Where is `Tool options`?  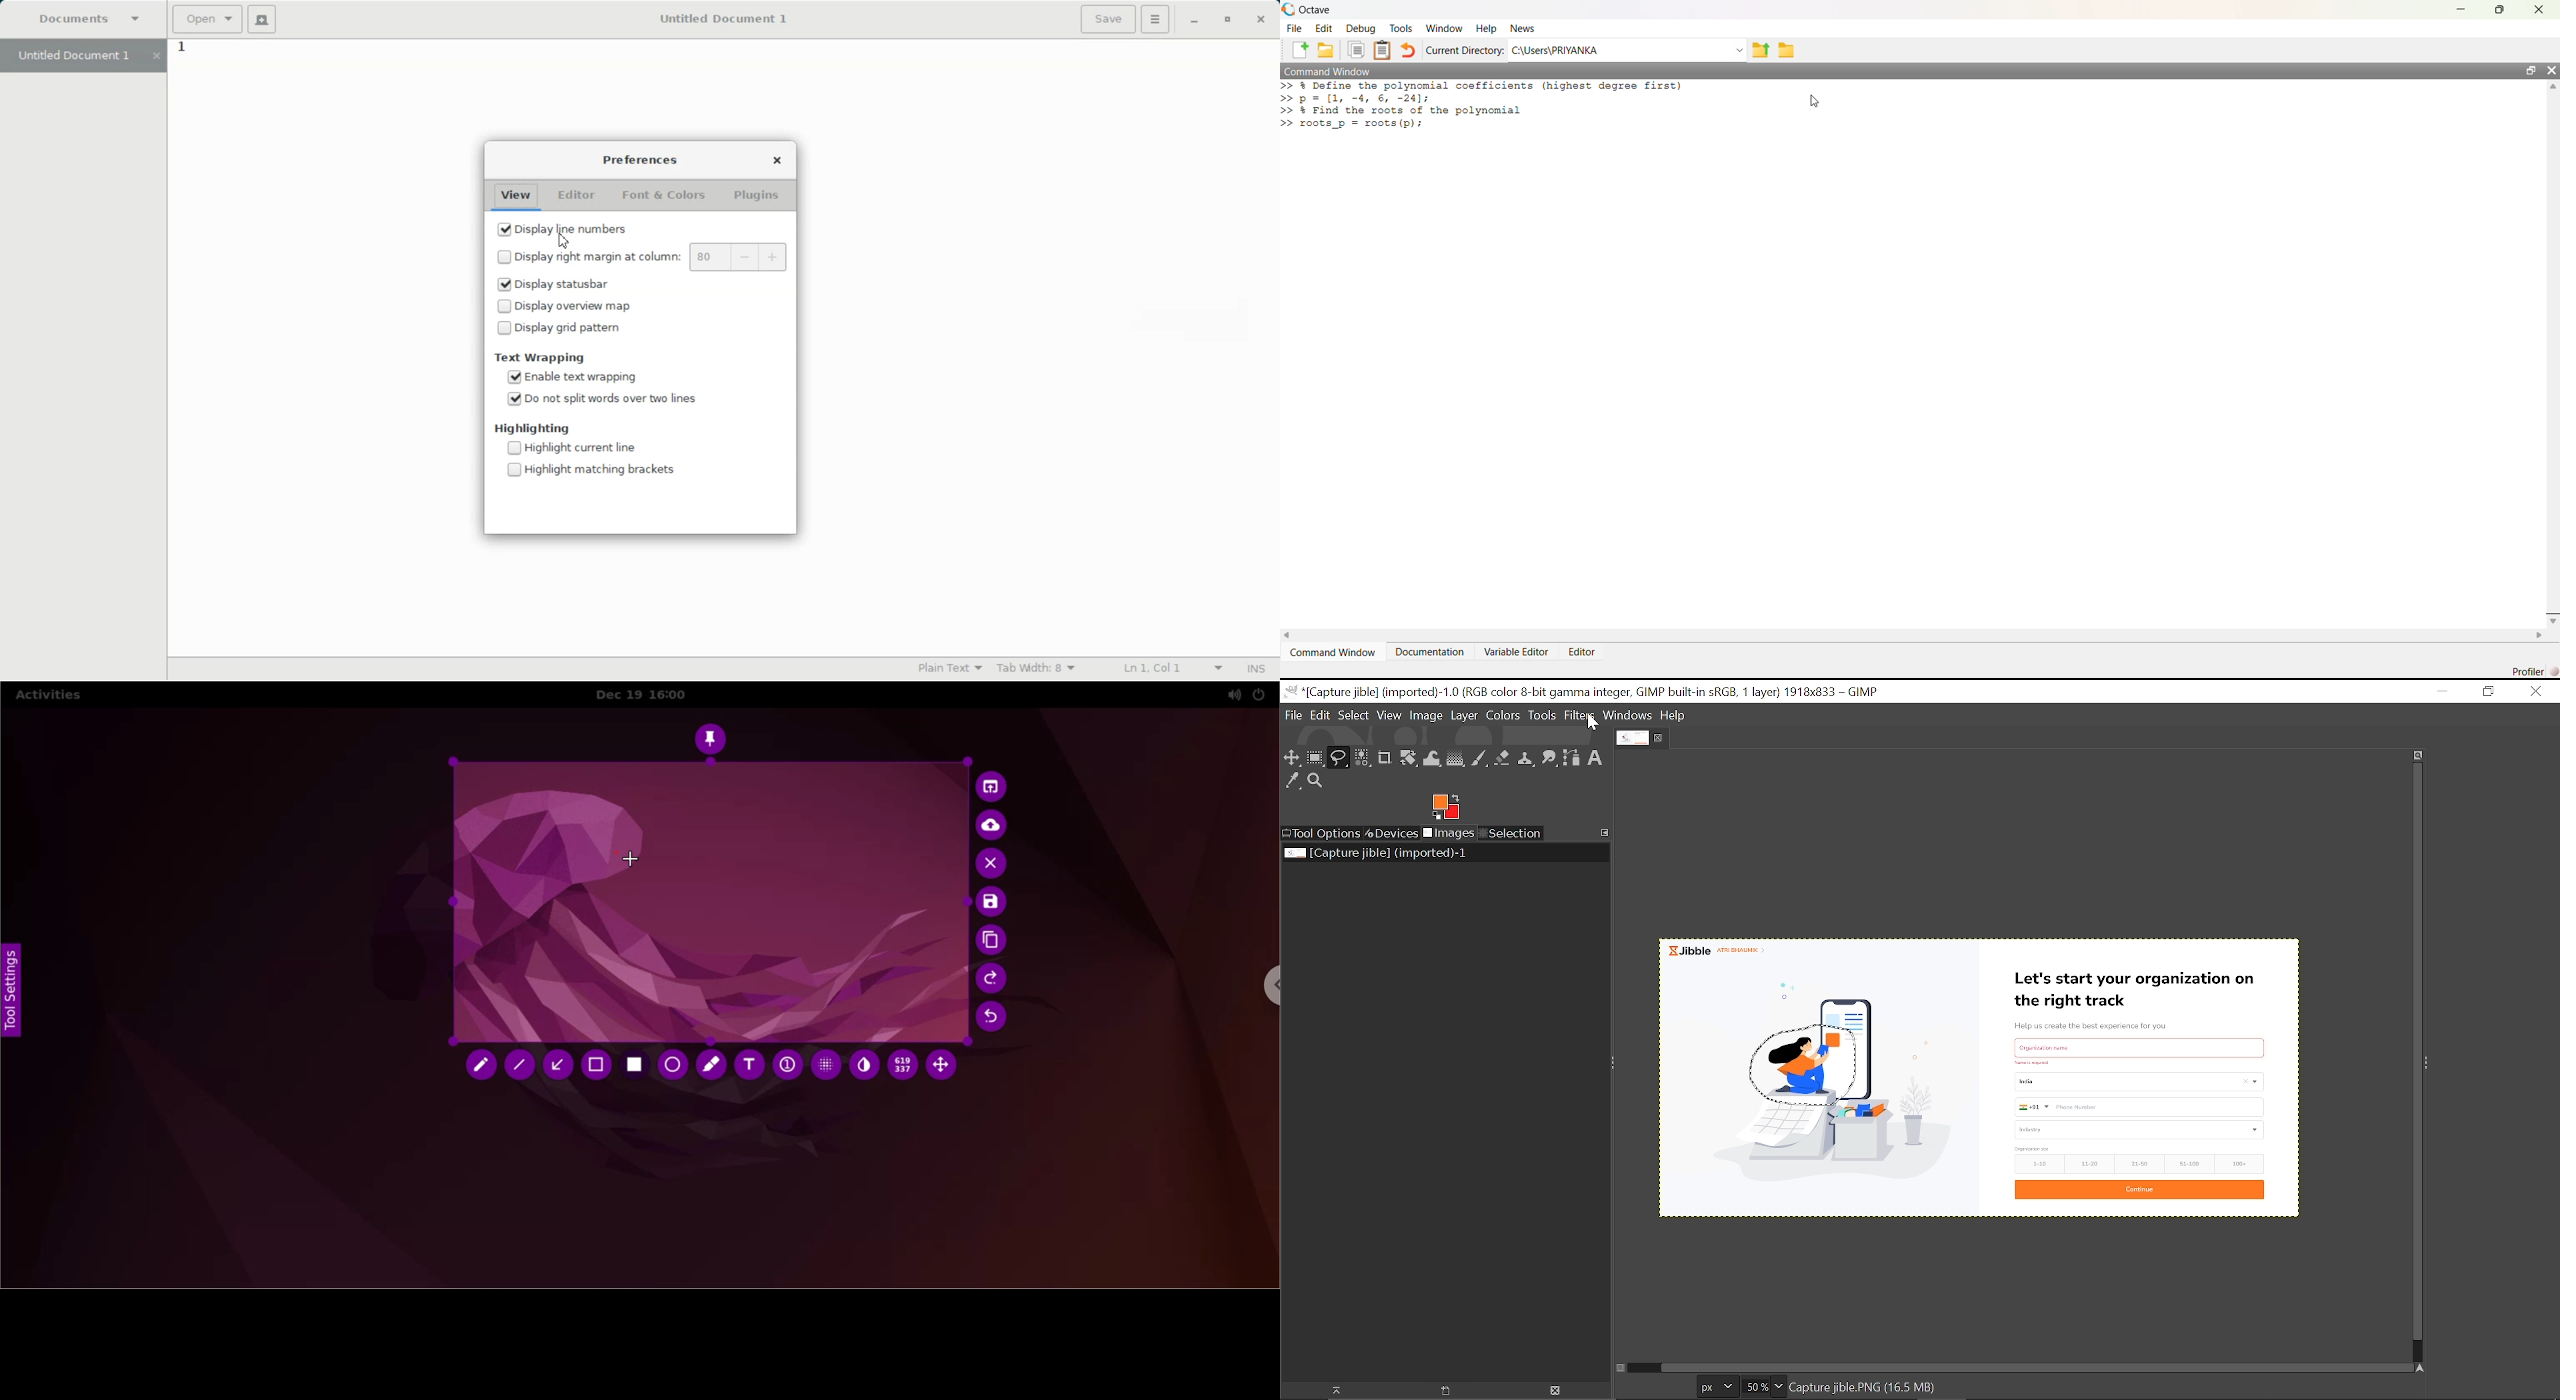 Tool options is located at coordinates (1321, 834).